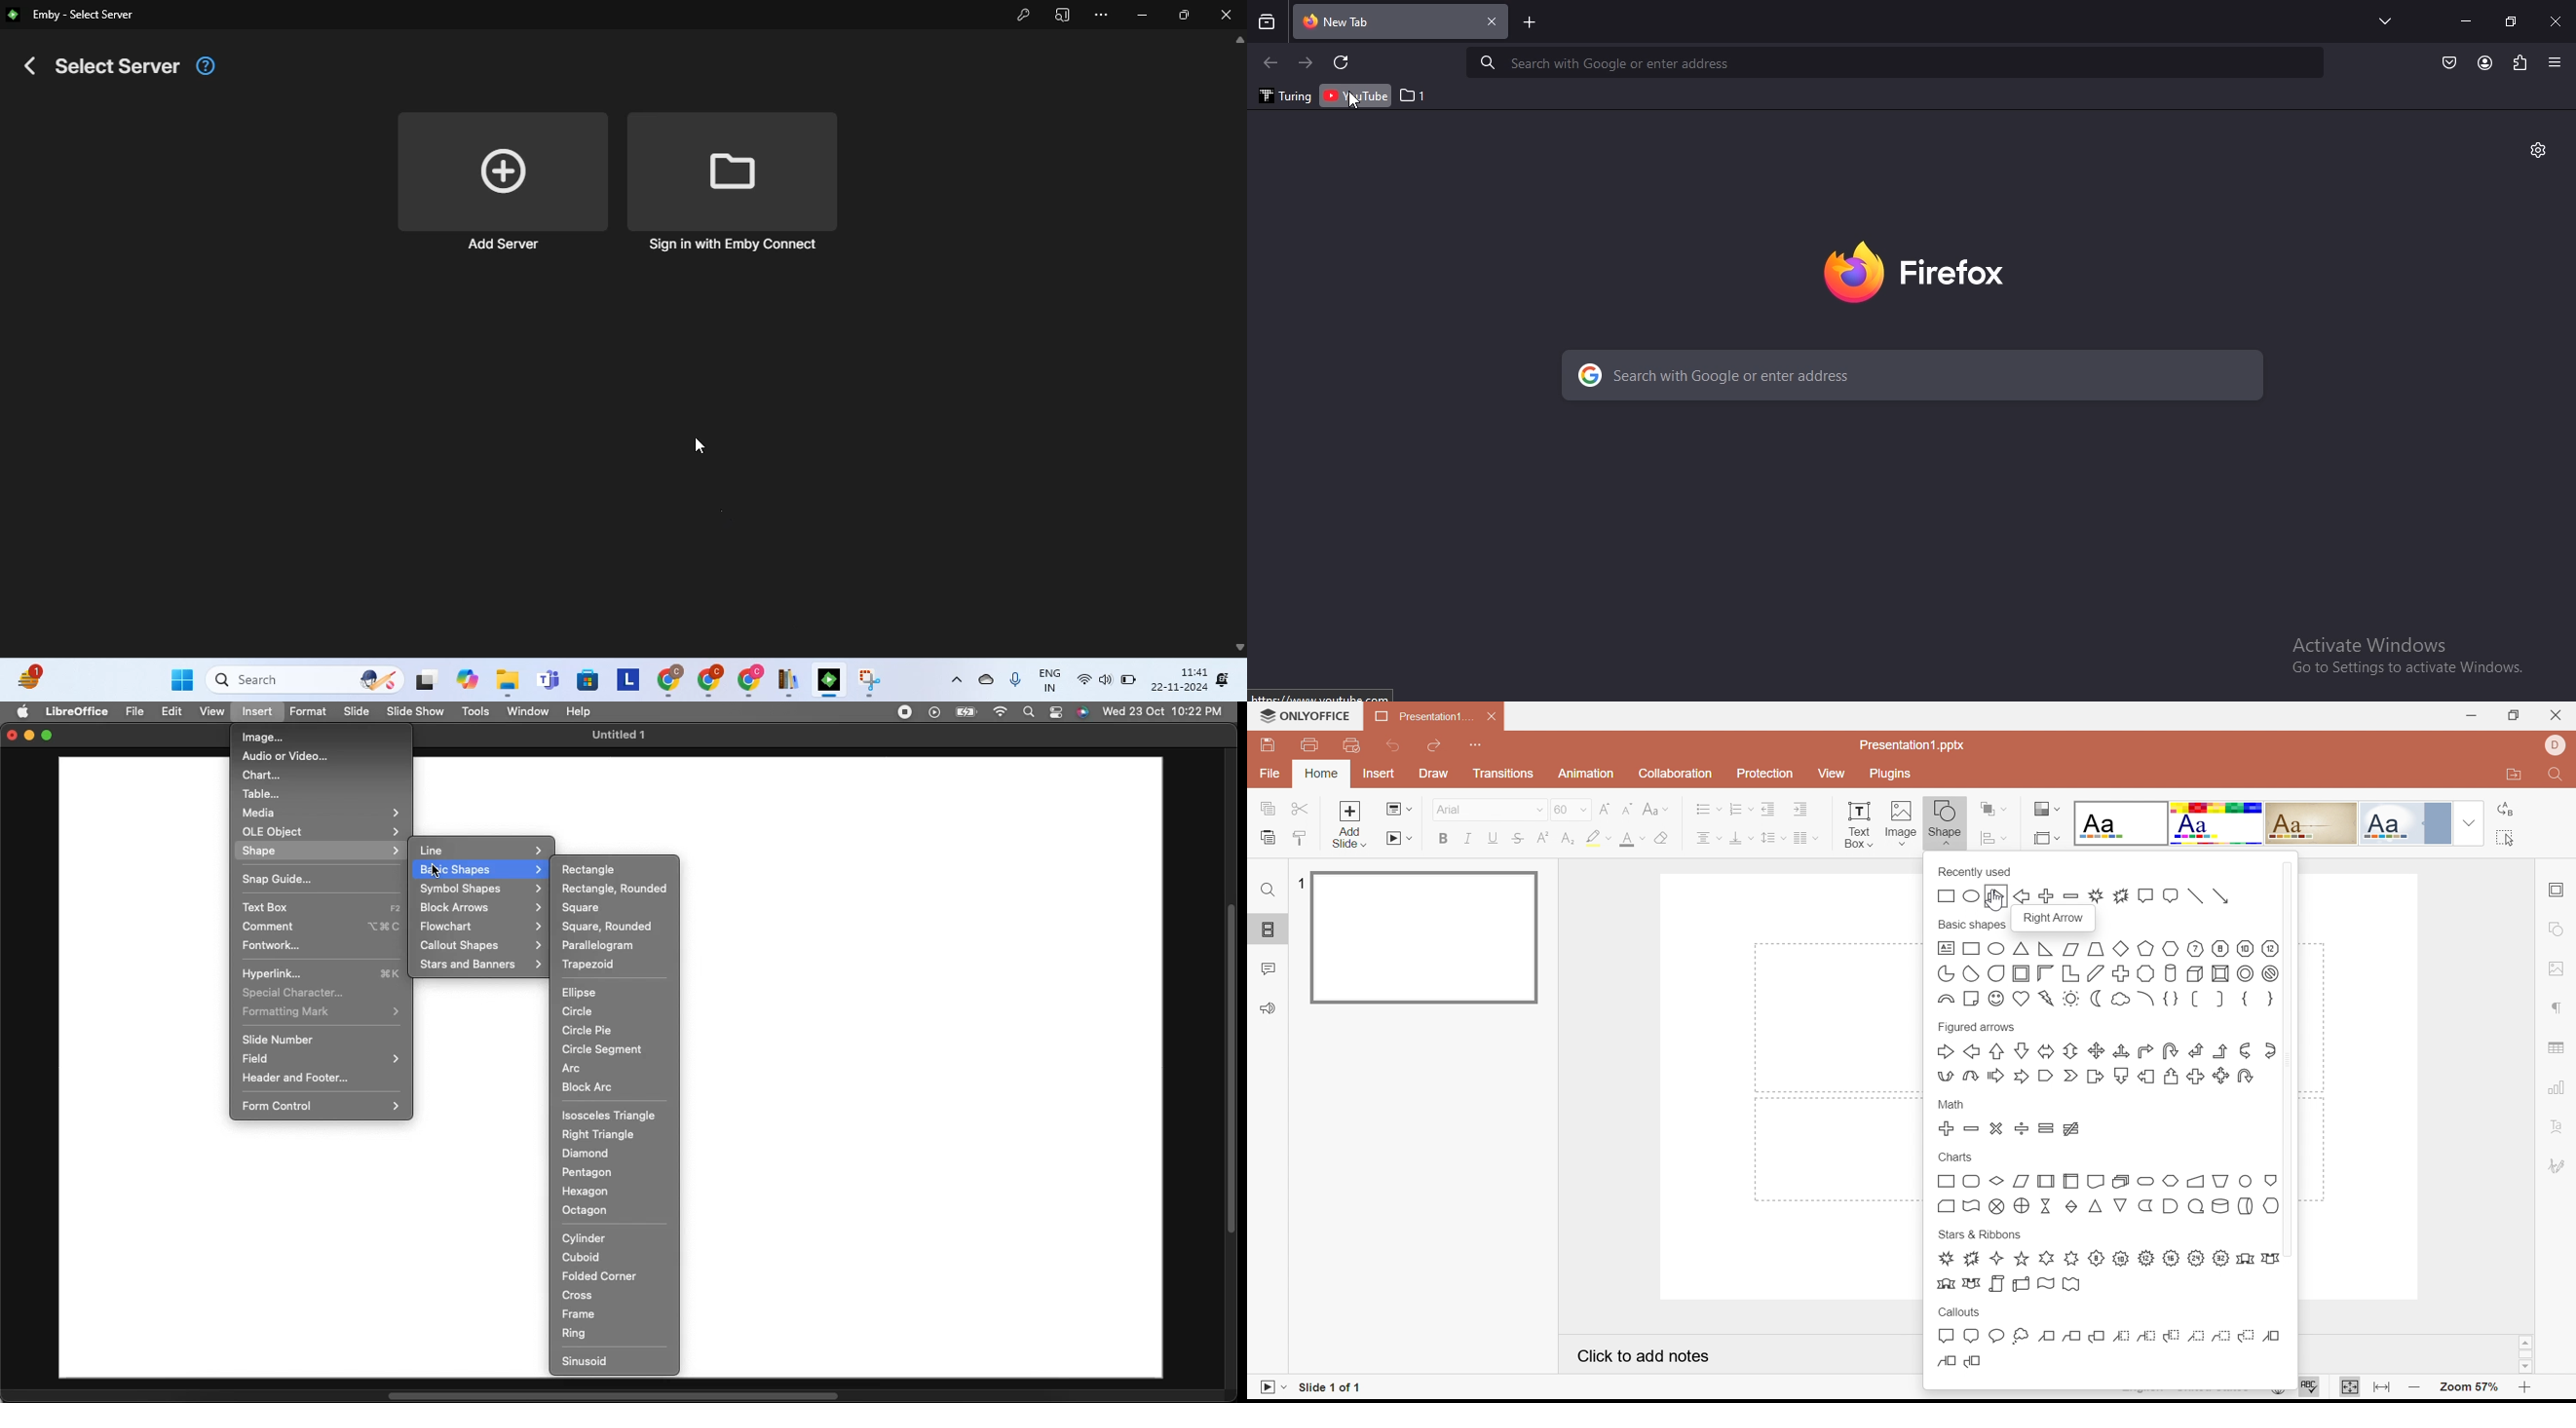 This screenshot has width=2576, height=1428. I want to click on Cuboid, so click(580, 1258).